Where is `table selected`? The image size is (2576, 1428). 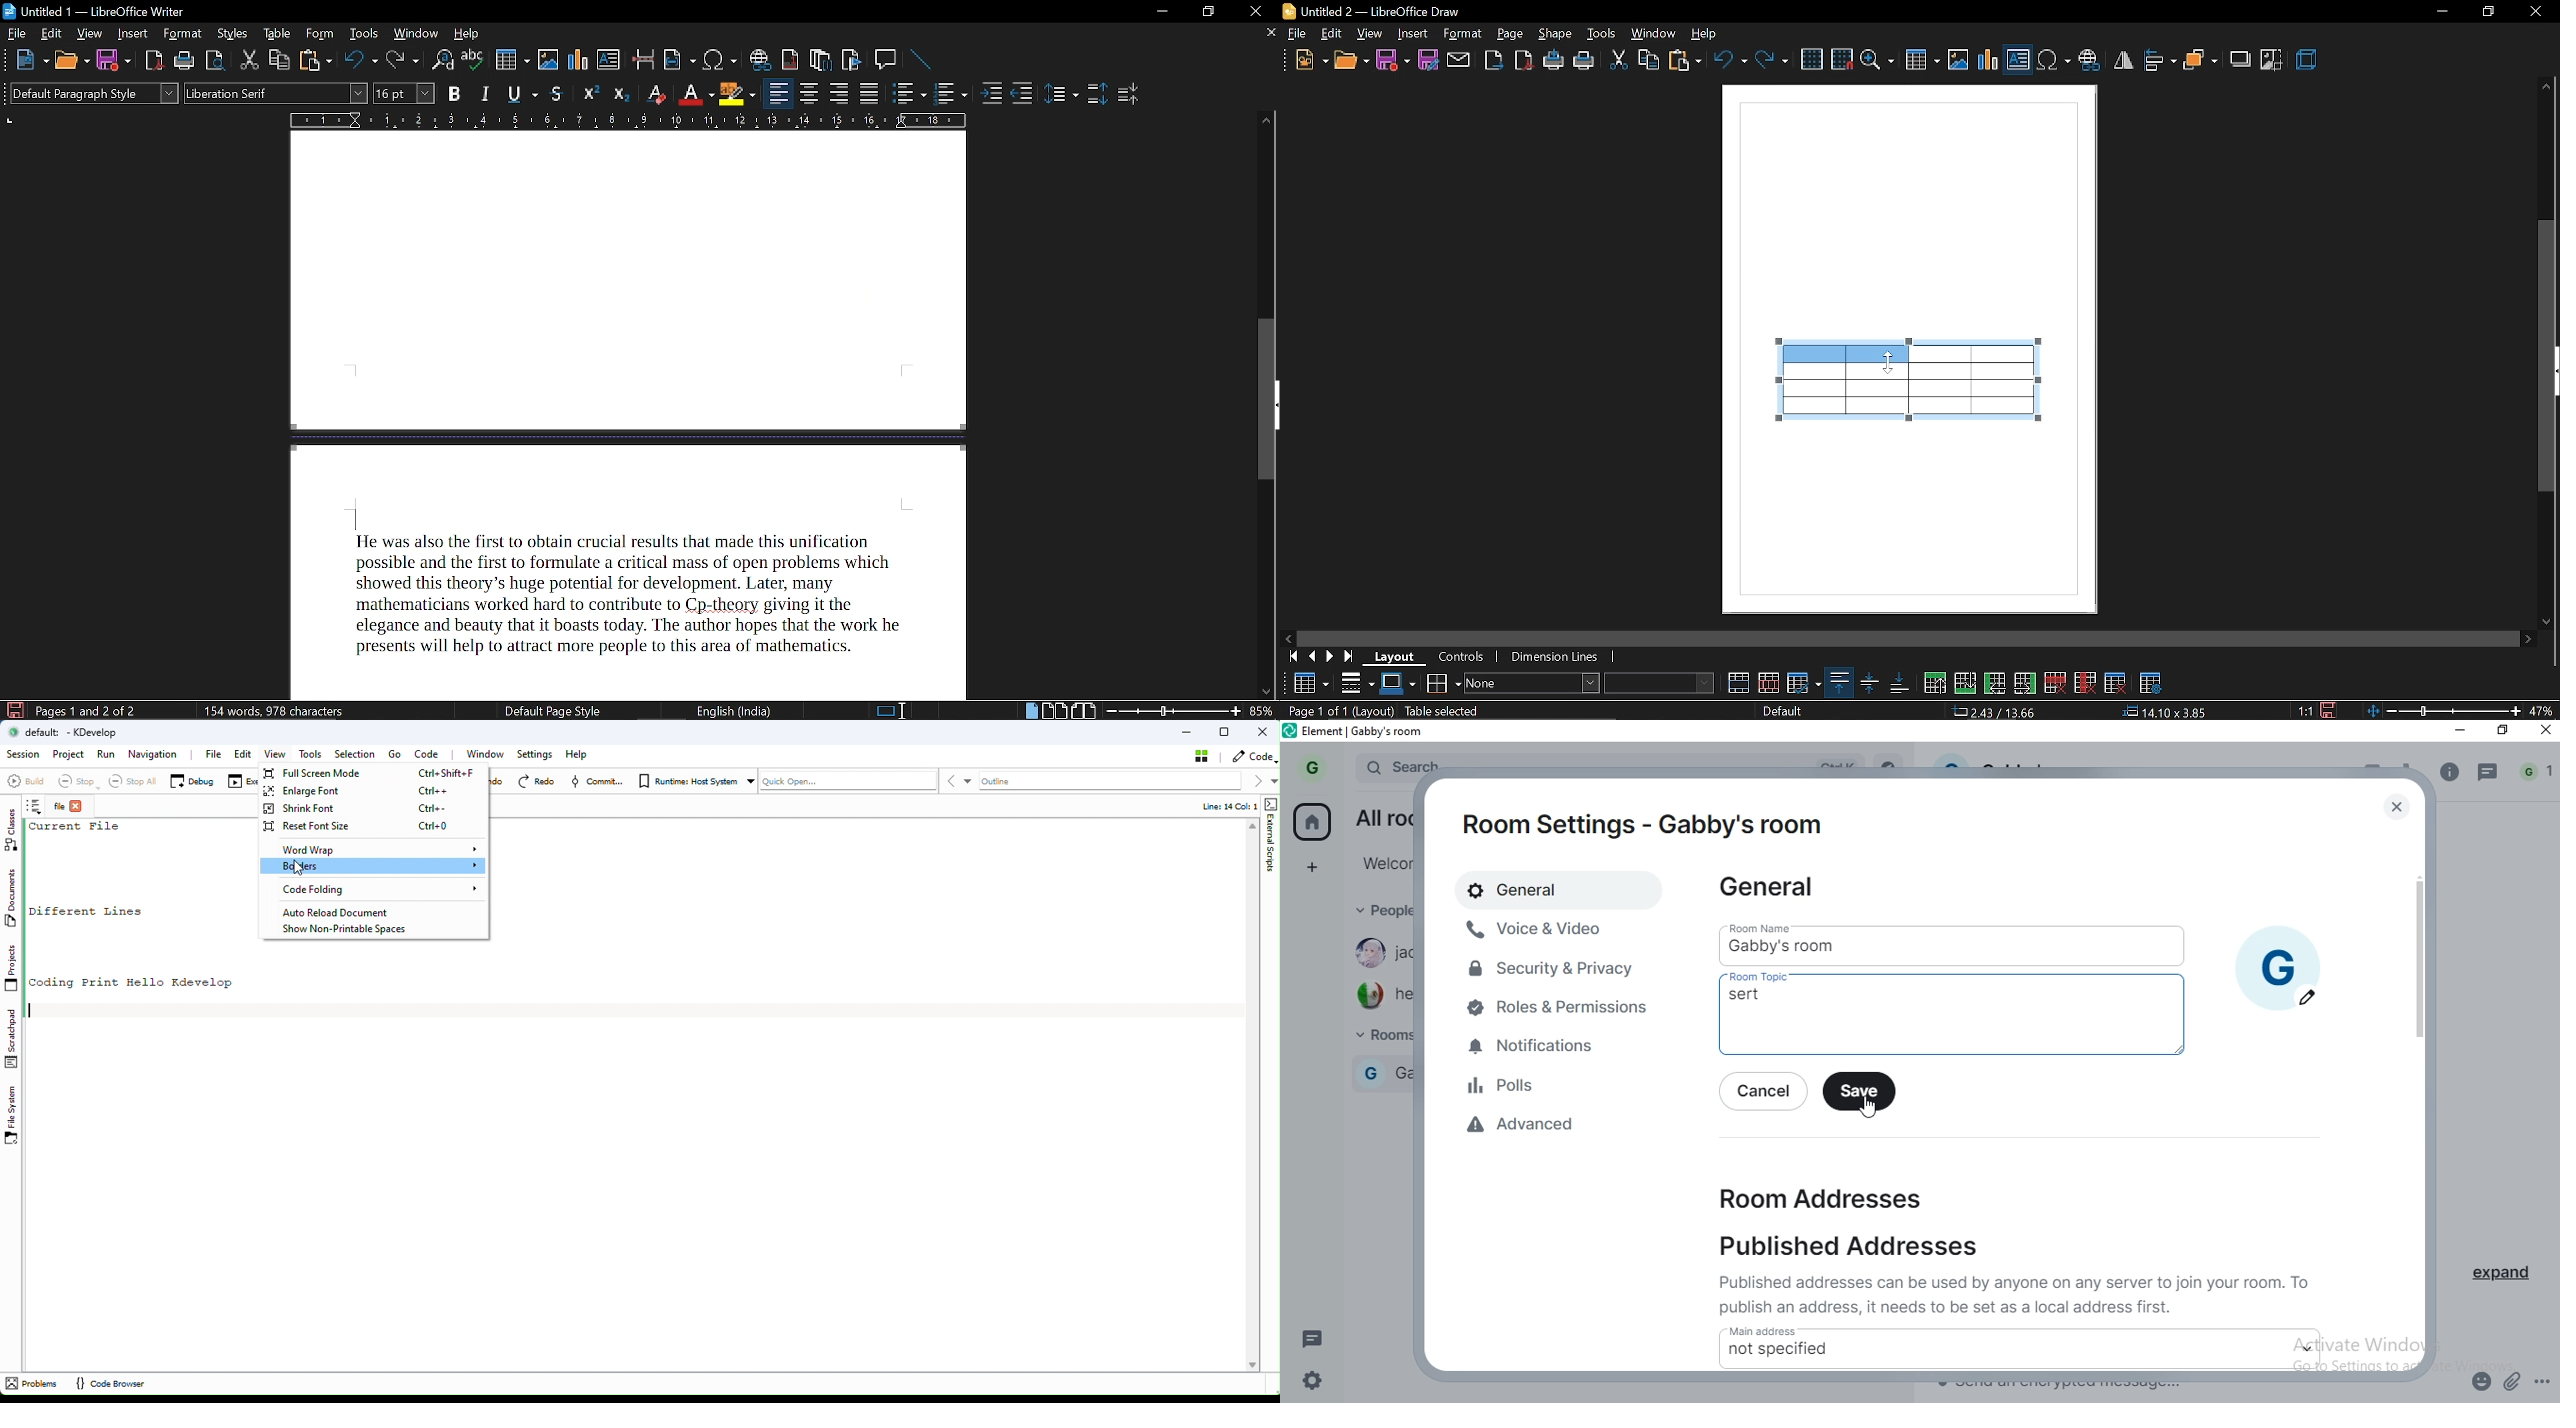 table selected is located at coordinates (1450, 710).